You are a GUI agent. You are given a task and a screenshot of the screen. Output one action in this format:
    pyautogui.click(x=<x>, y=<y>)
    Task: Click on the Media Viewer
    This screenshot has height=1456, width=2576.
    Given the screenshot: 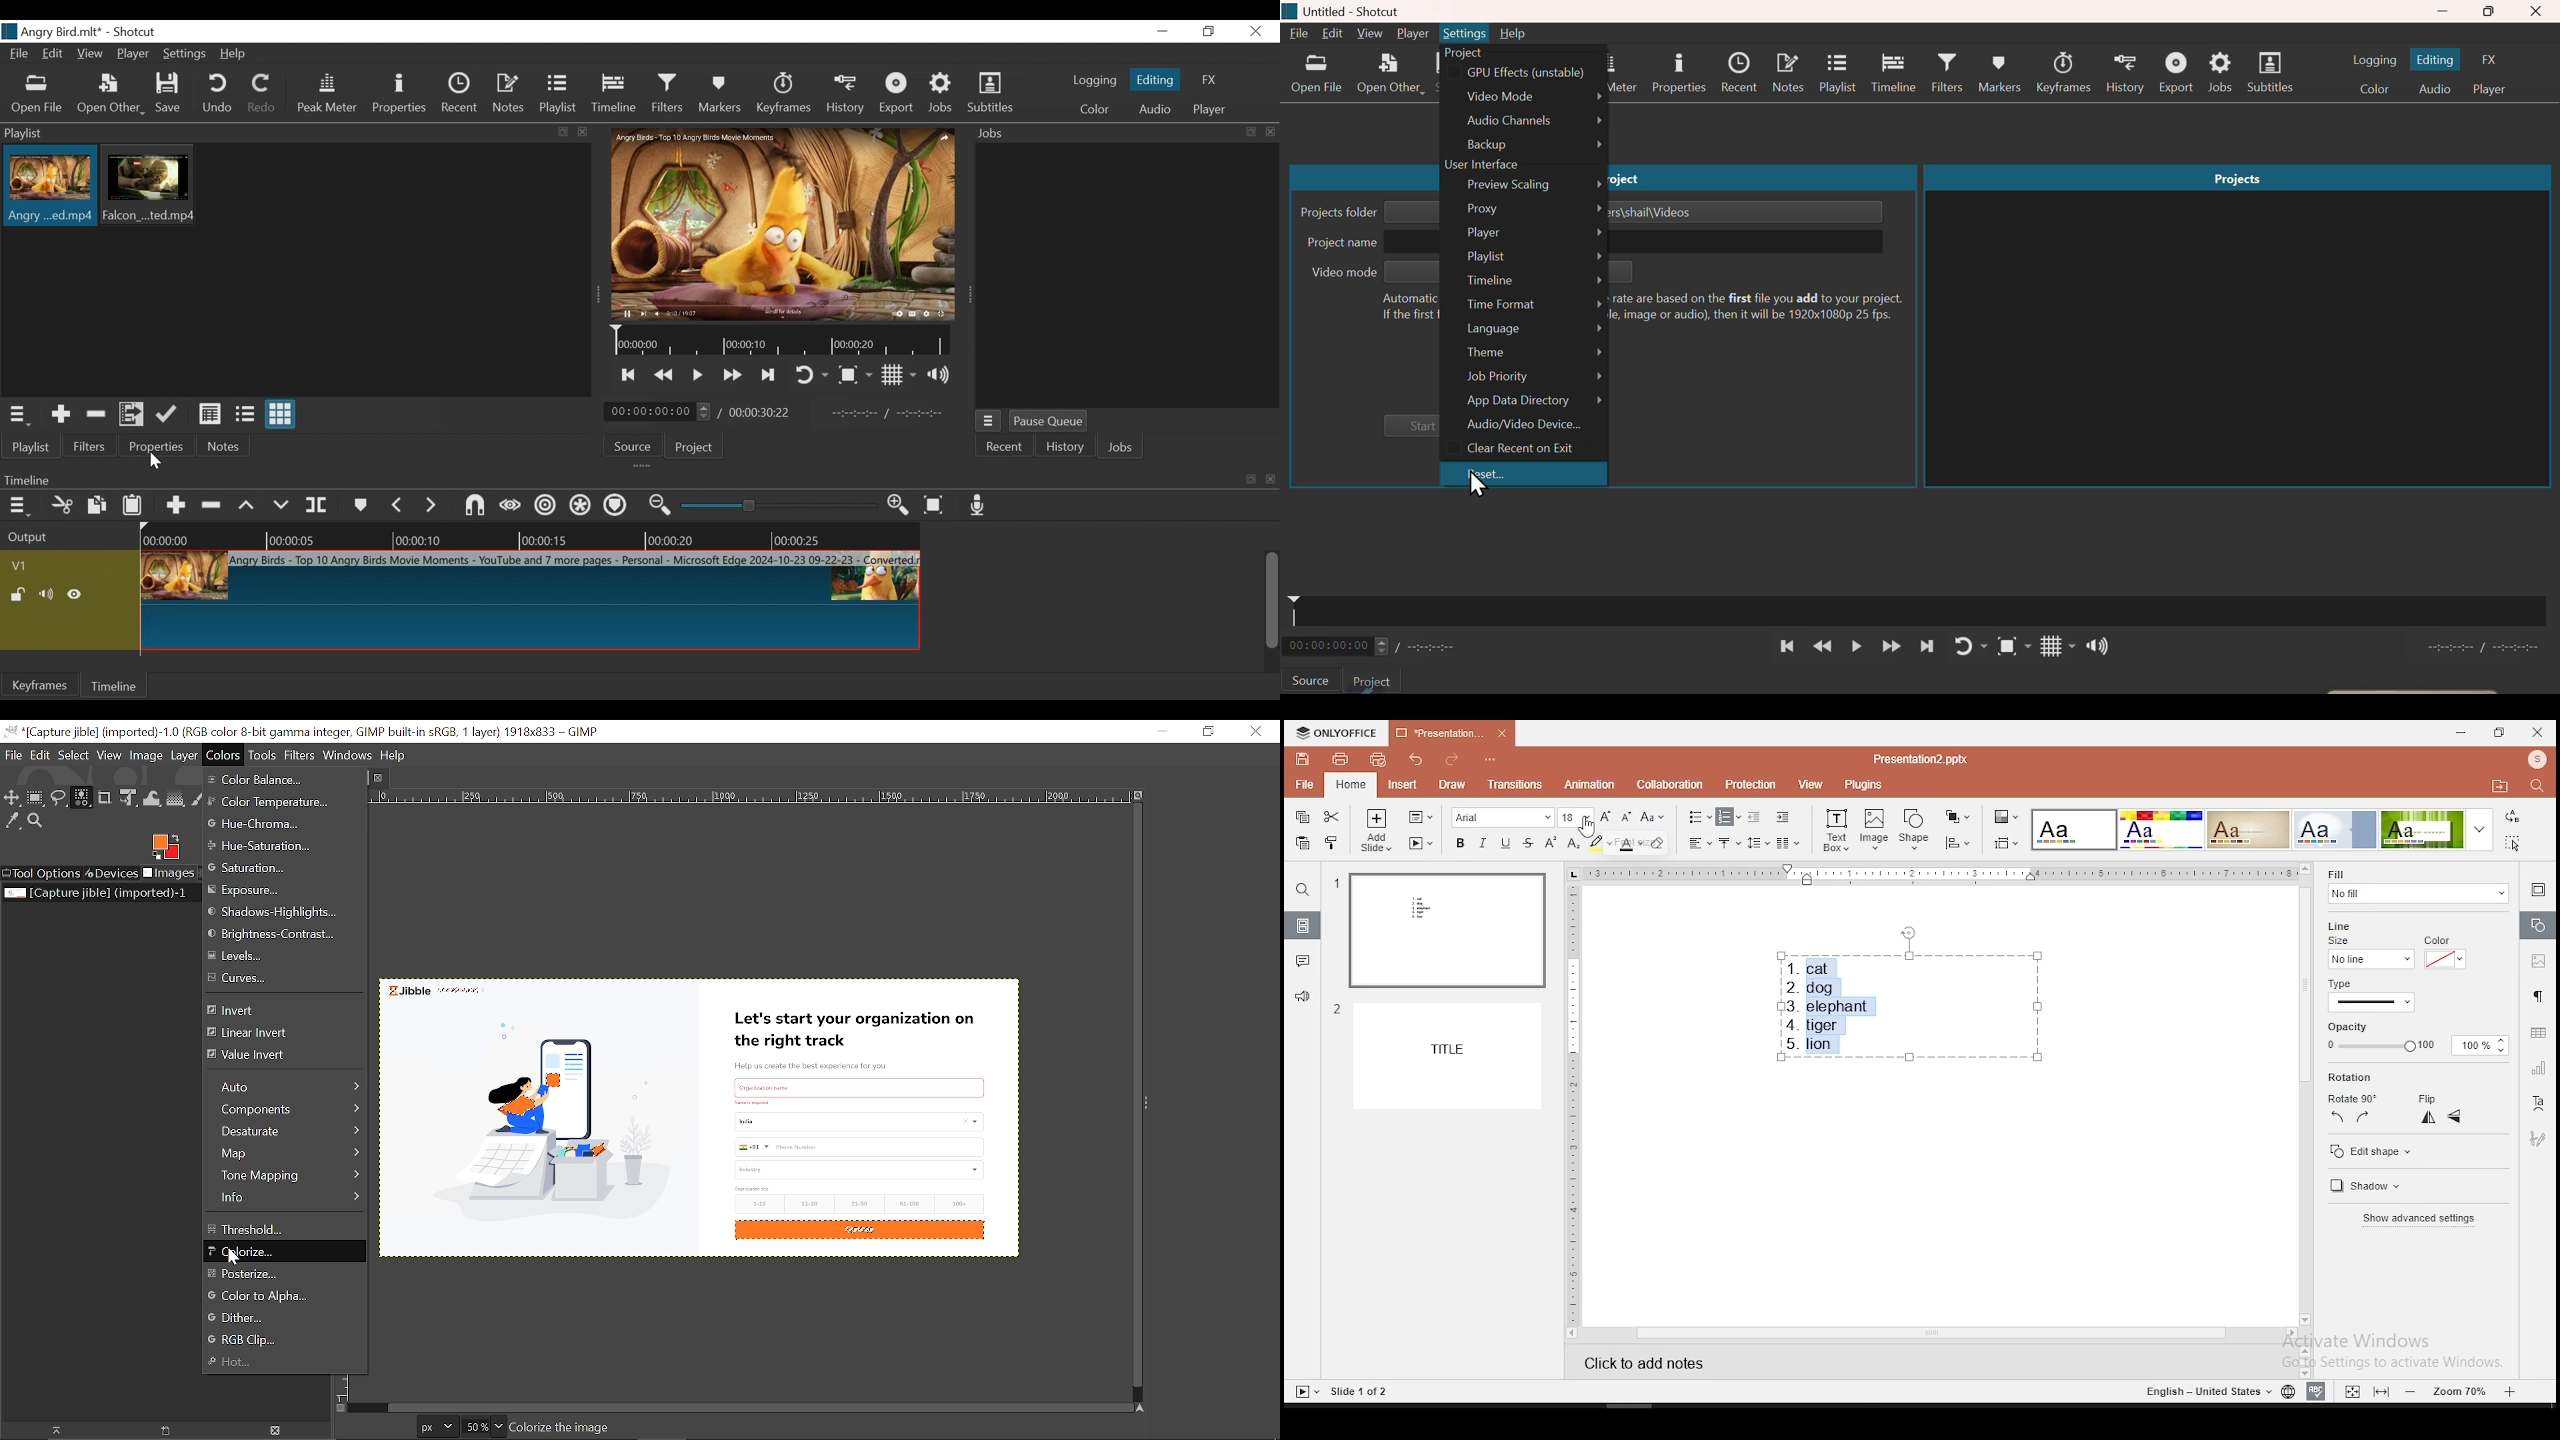 What is the action you would take?
    pyautogui.click(x=783, y=221)
    